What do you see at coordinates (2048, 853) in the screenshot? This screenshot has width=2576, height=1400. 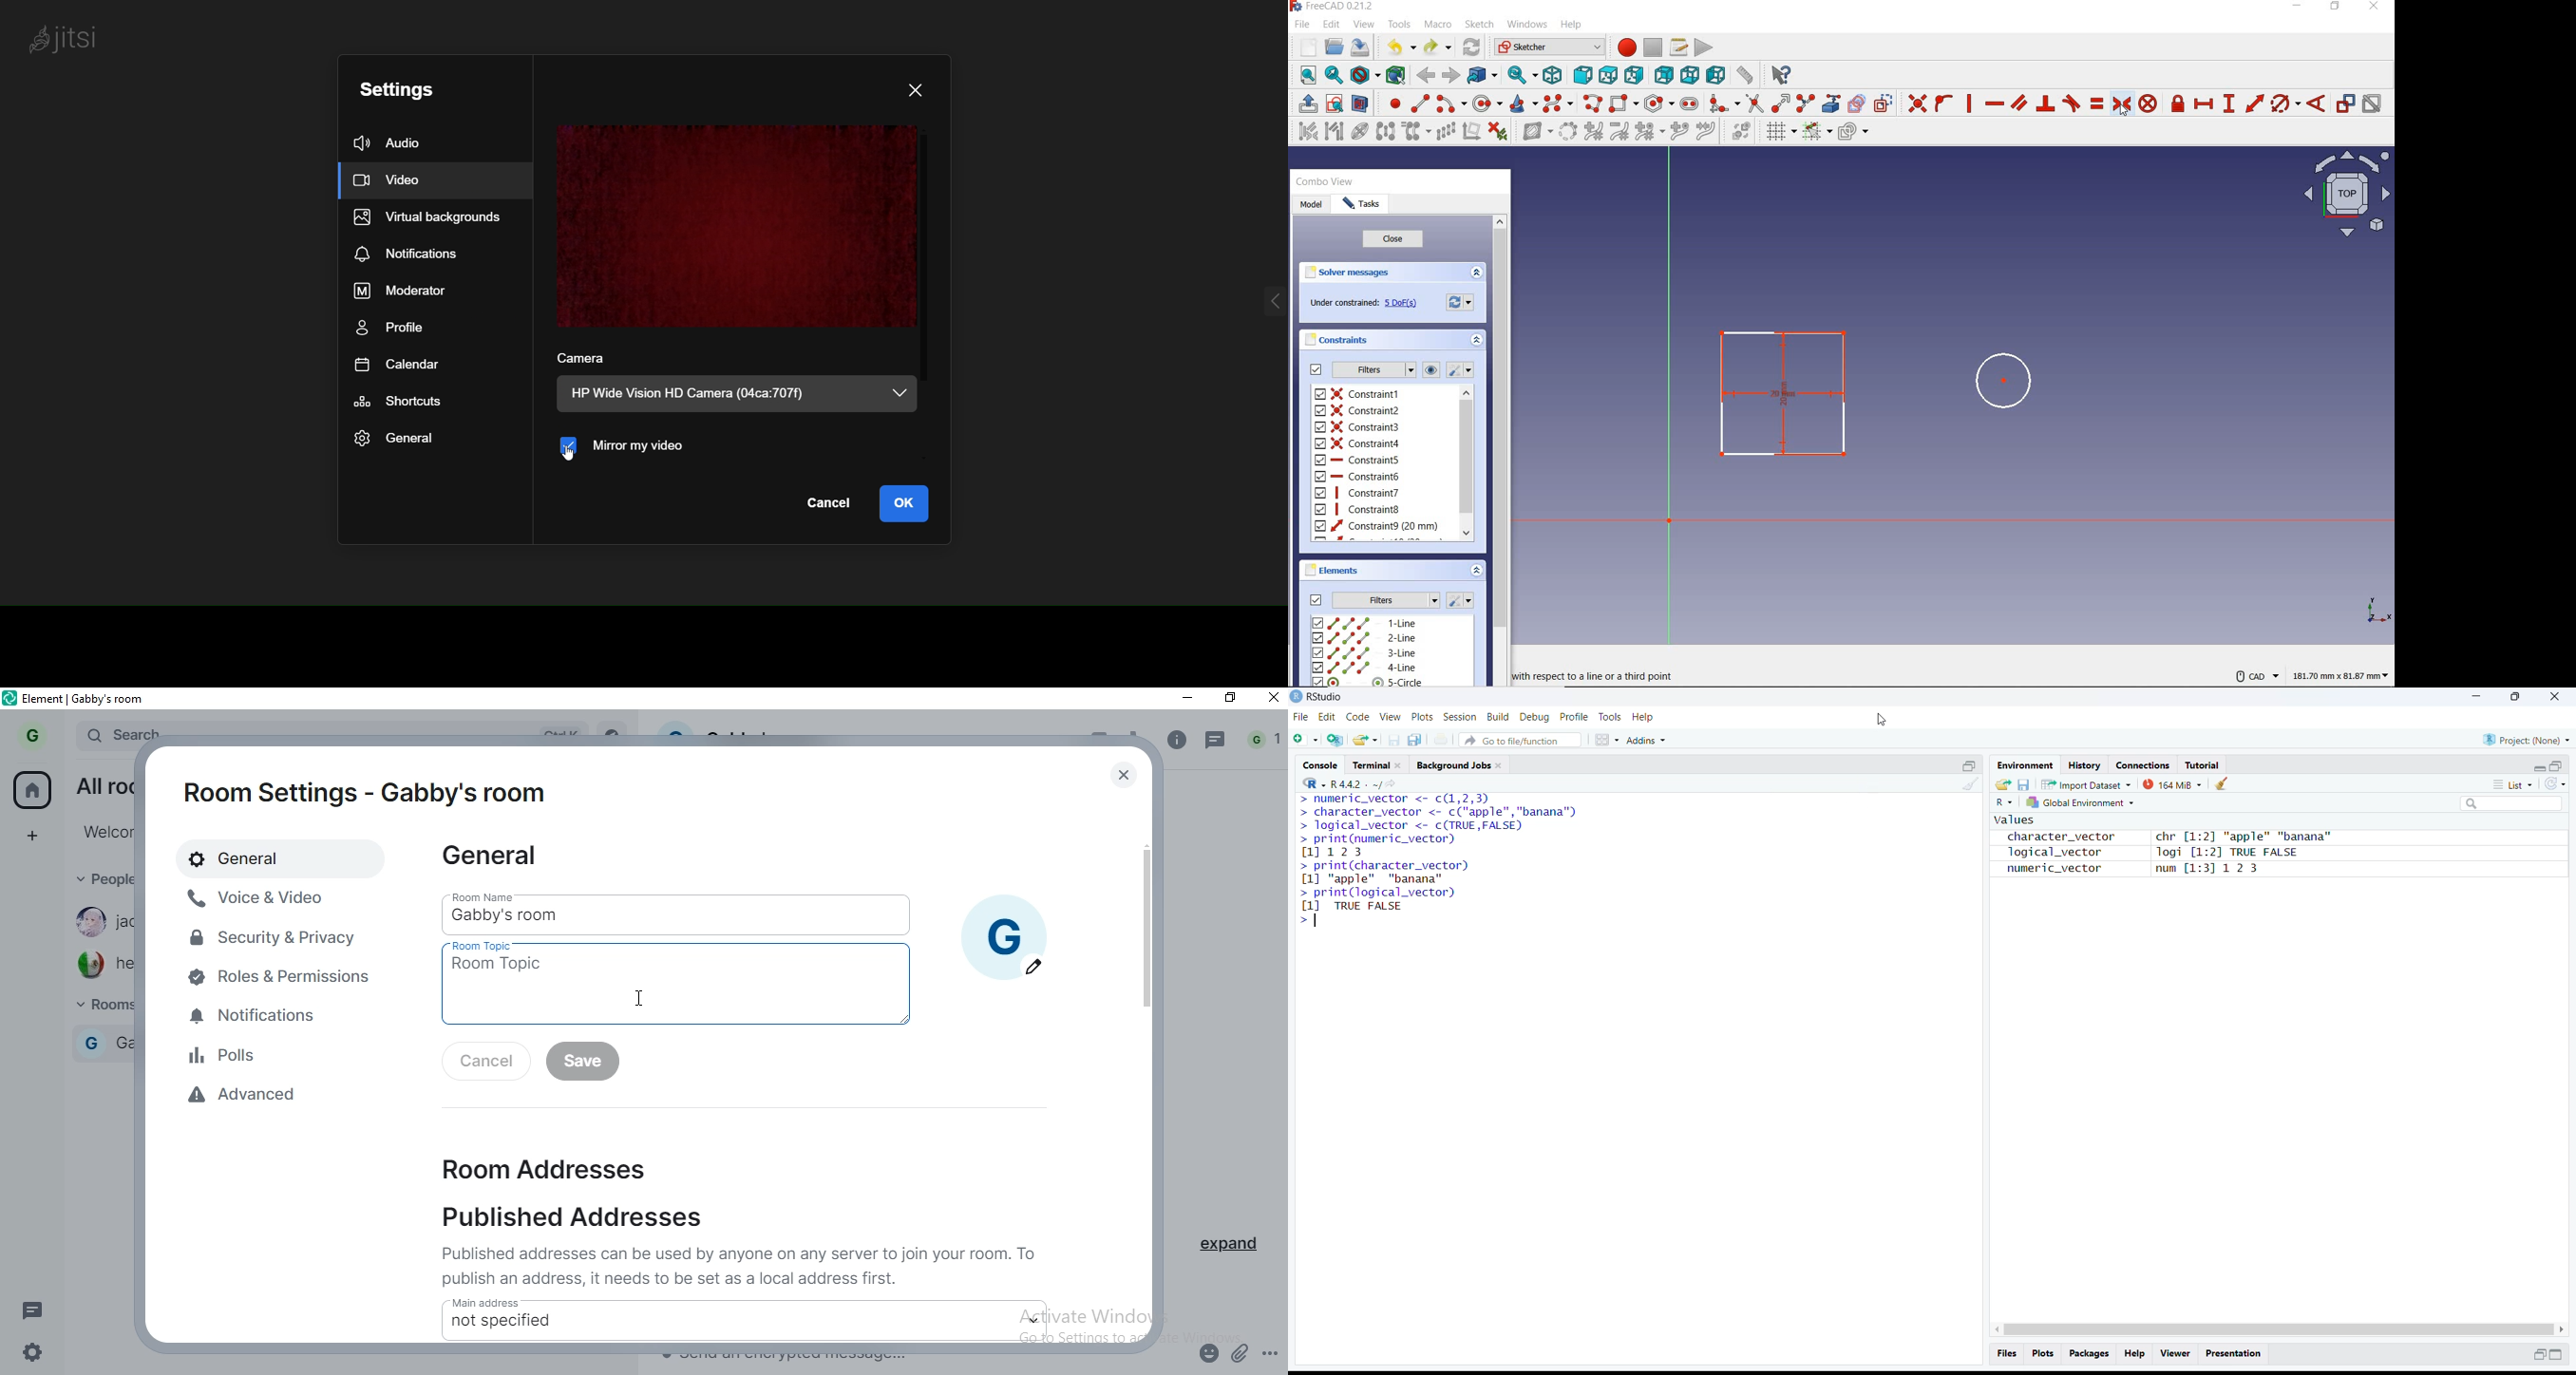 I see `logical_vector` at bounding box center [2048, 853].